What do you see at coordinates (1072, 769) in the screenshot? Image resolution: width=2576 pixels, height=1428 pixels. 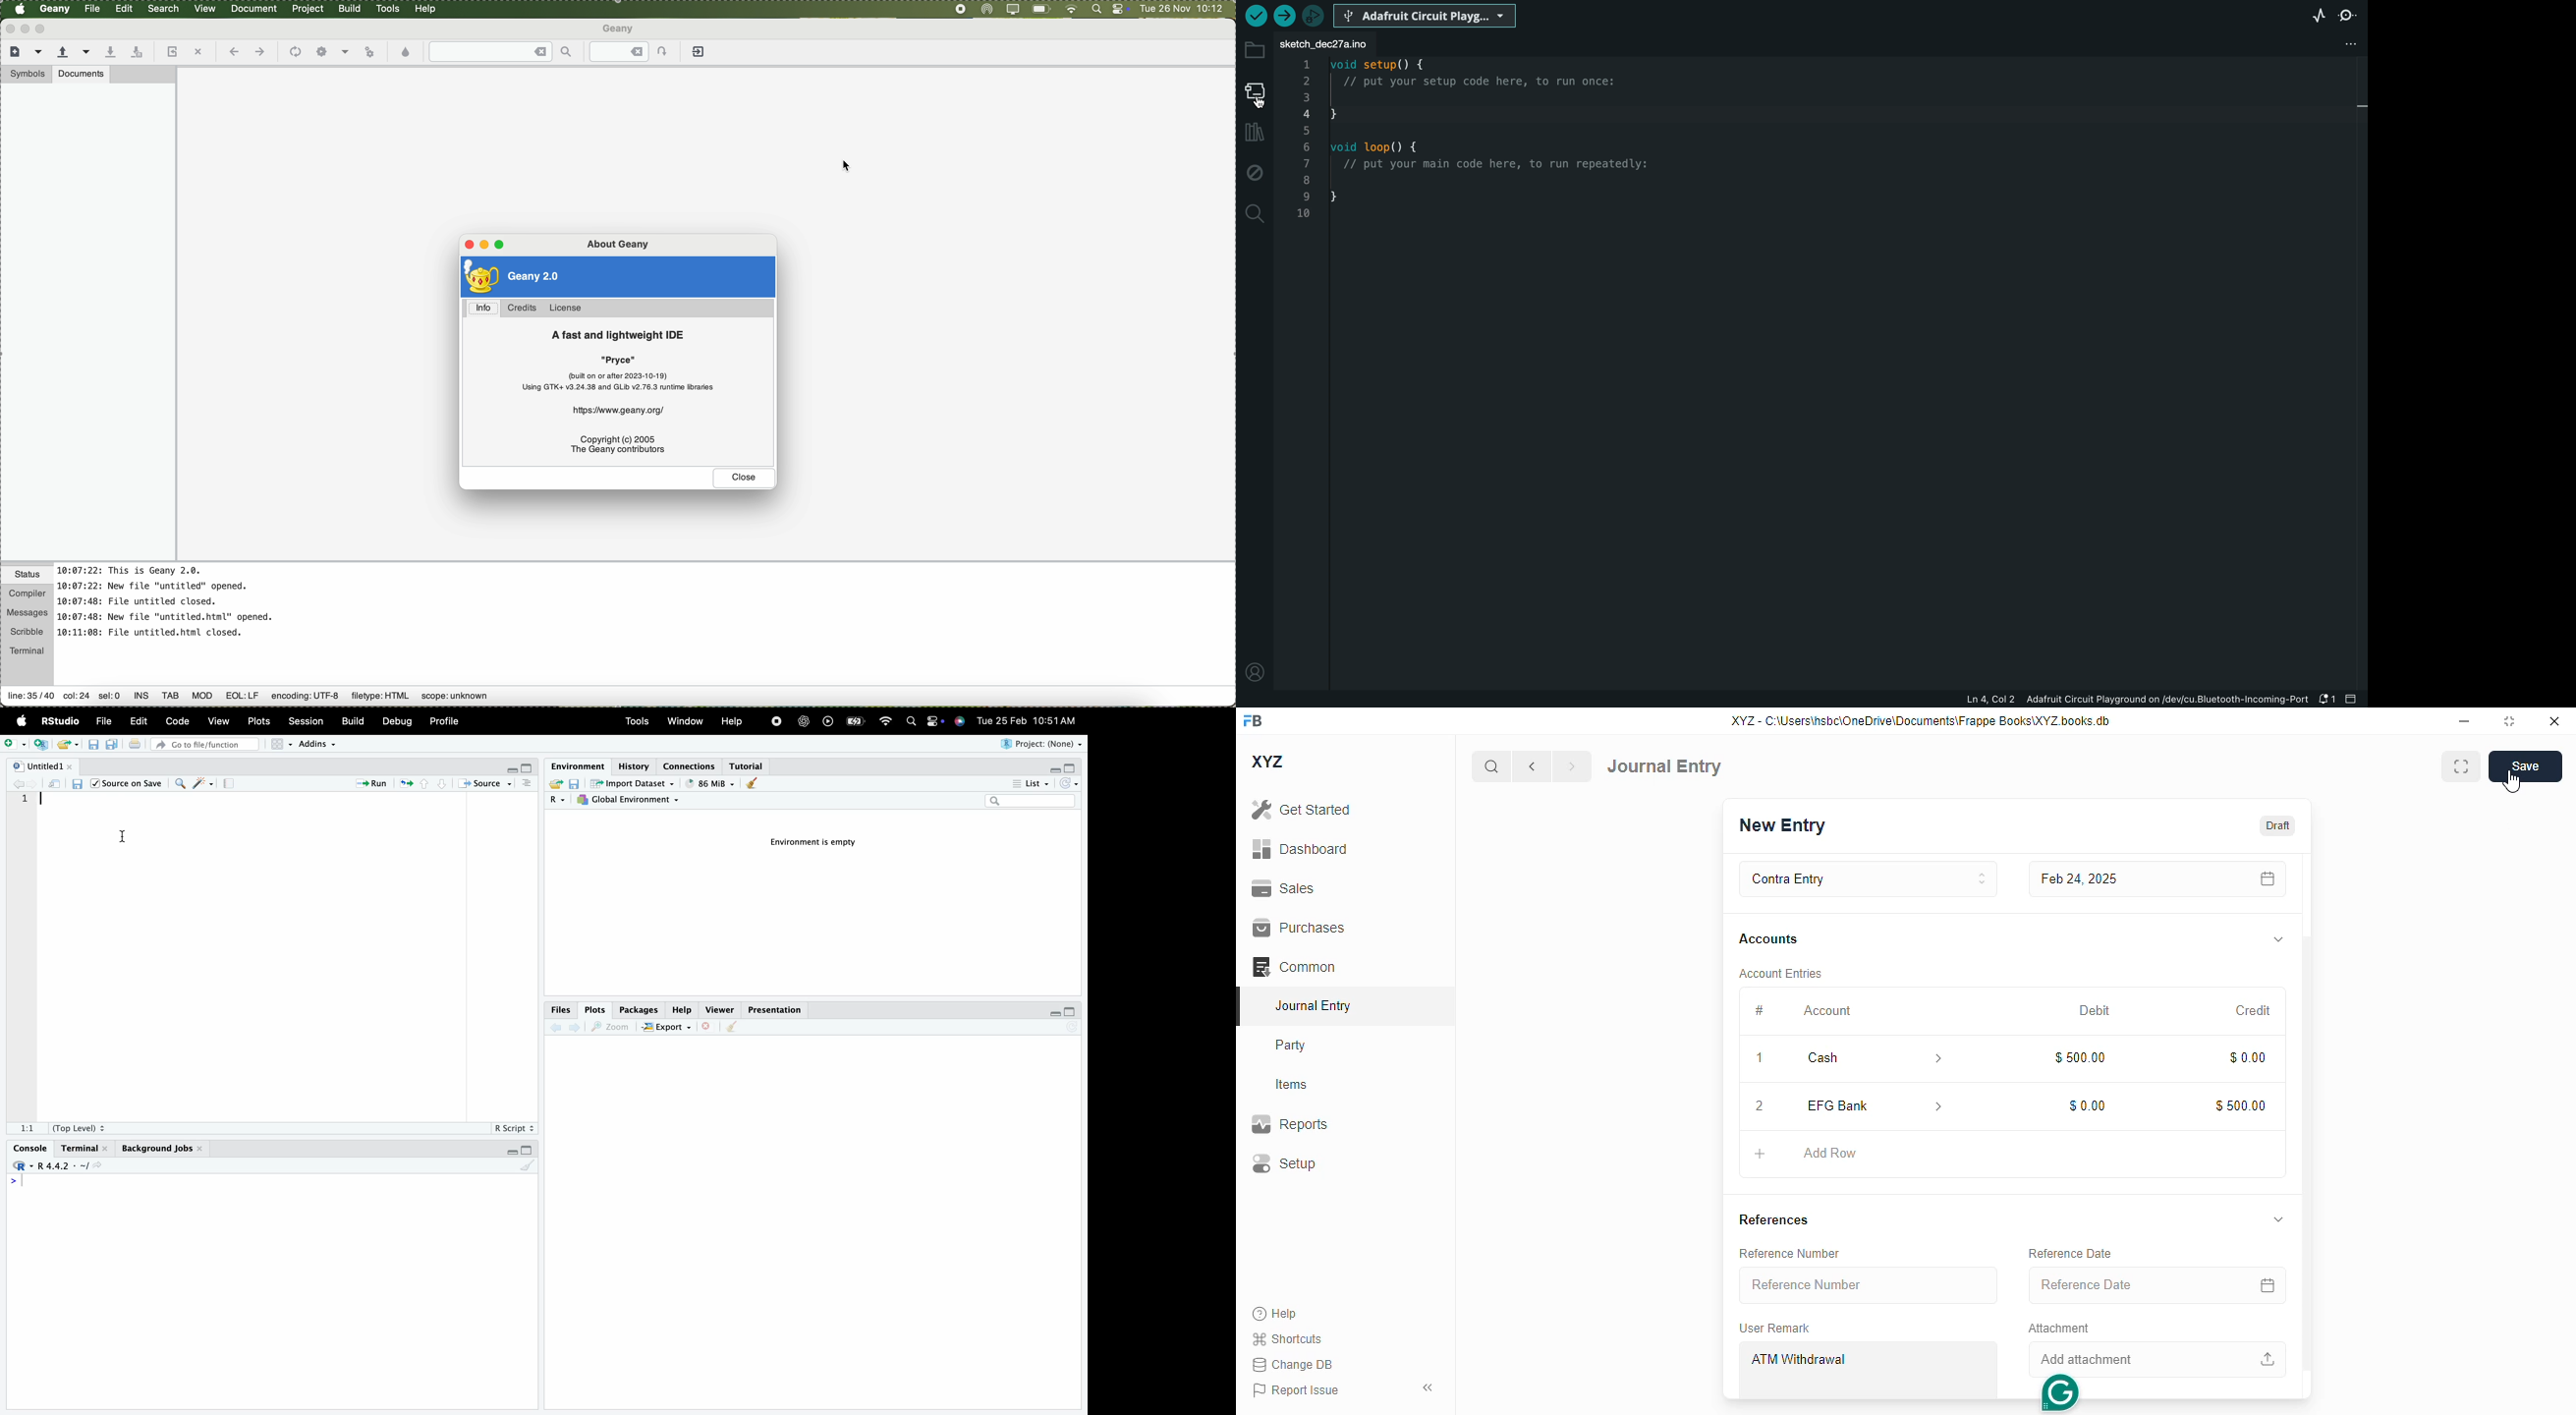 I see `maximise` at bounding box center [1072, 769].